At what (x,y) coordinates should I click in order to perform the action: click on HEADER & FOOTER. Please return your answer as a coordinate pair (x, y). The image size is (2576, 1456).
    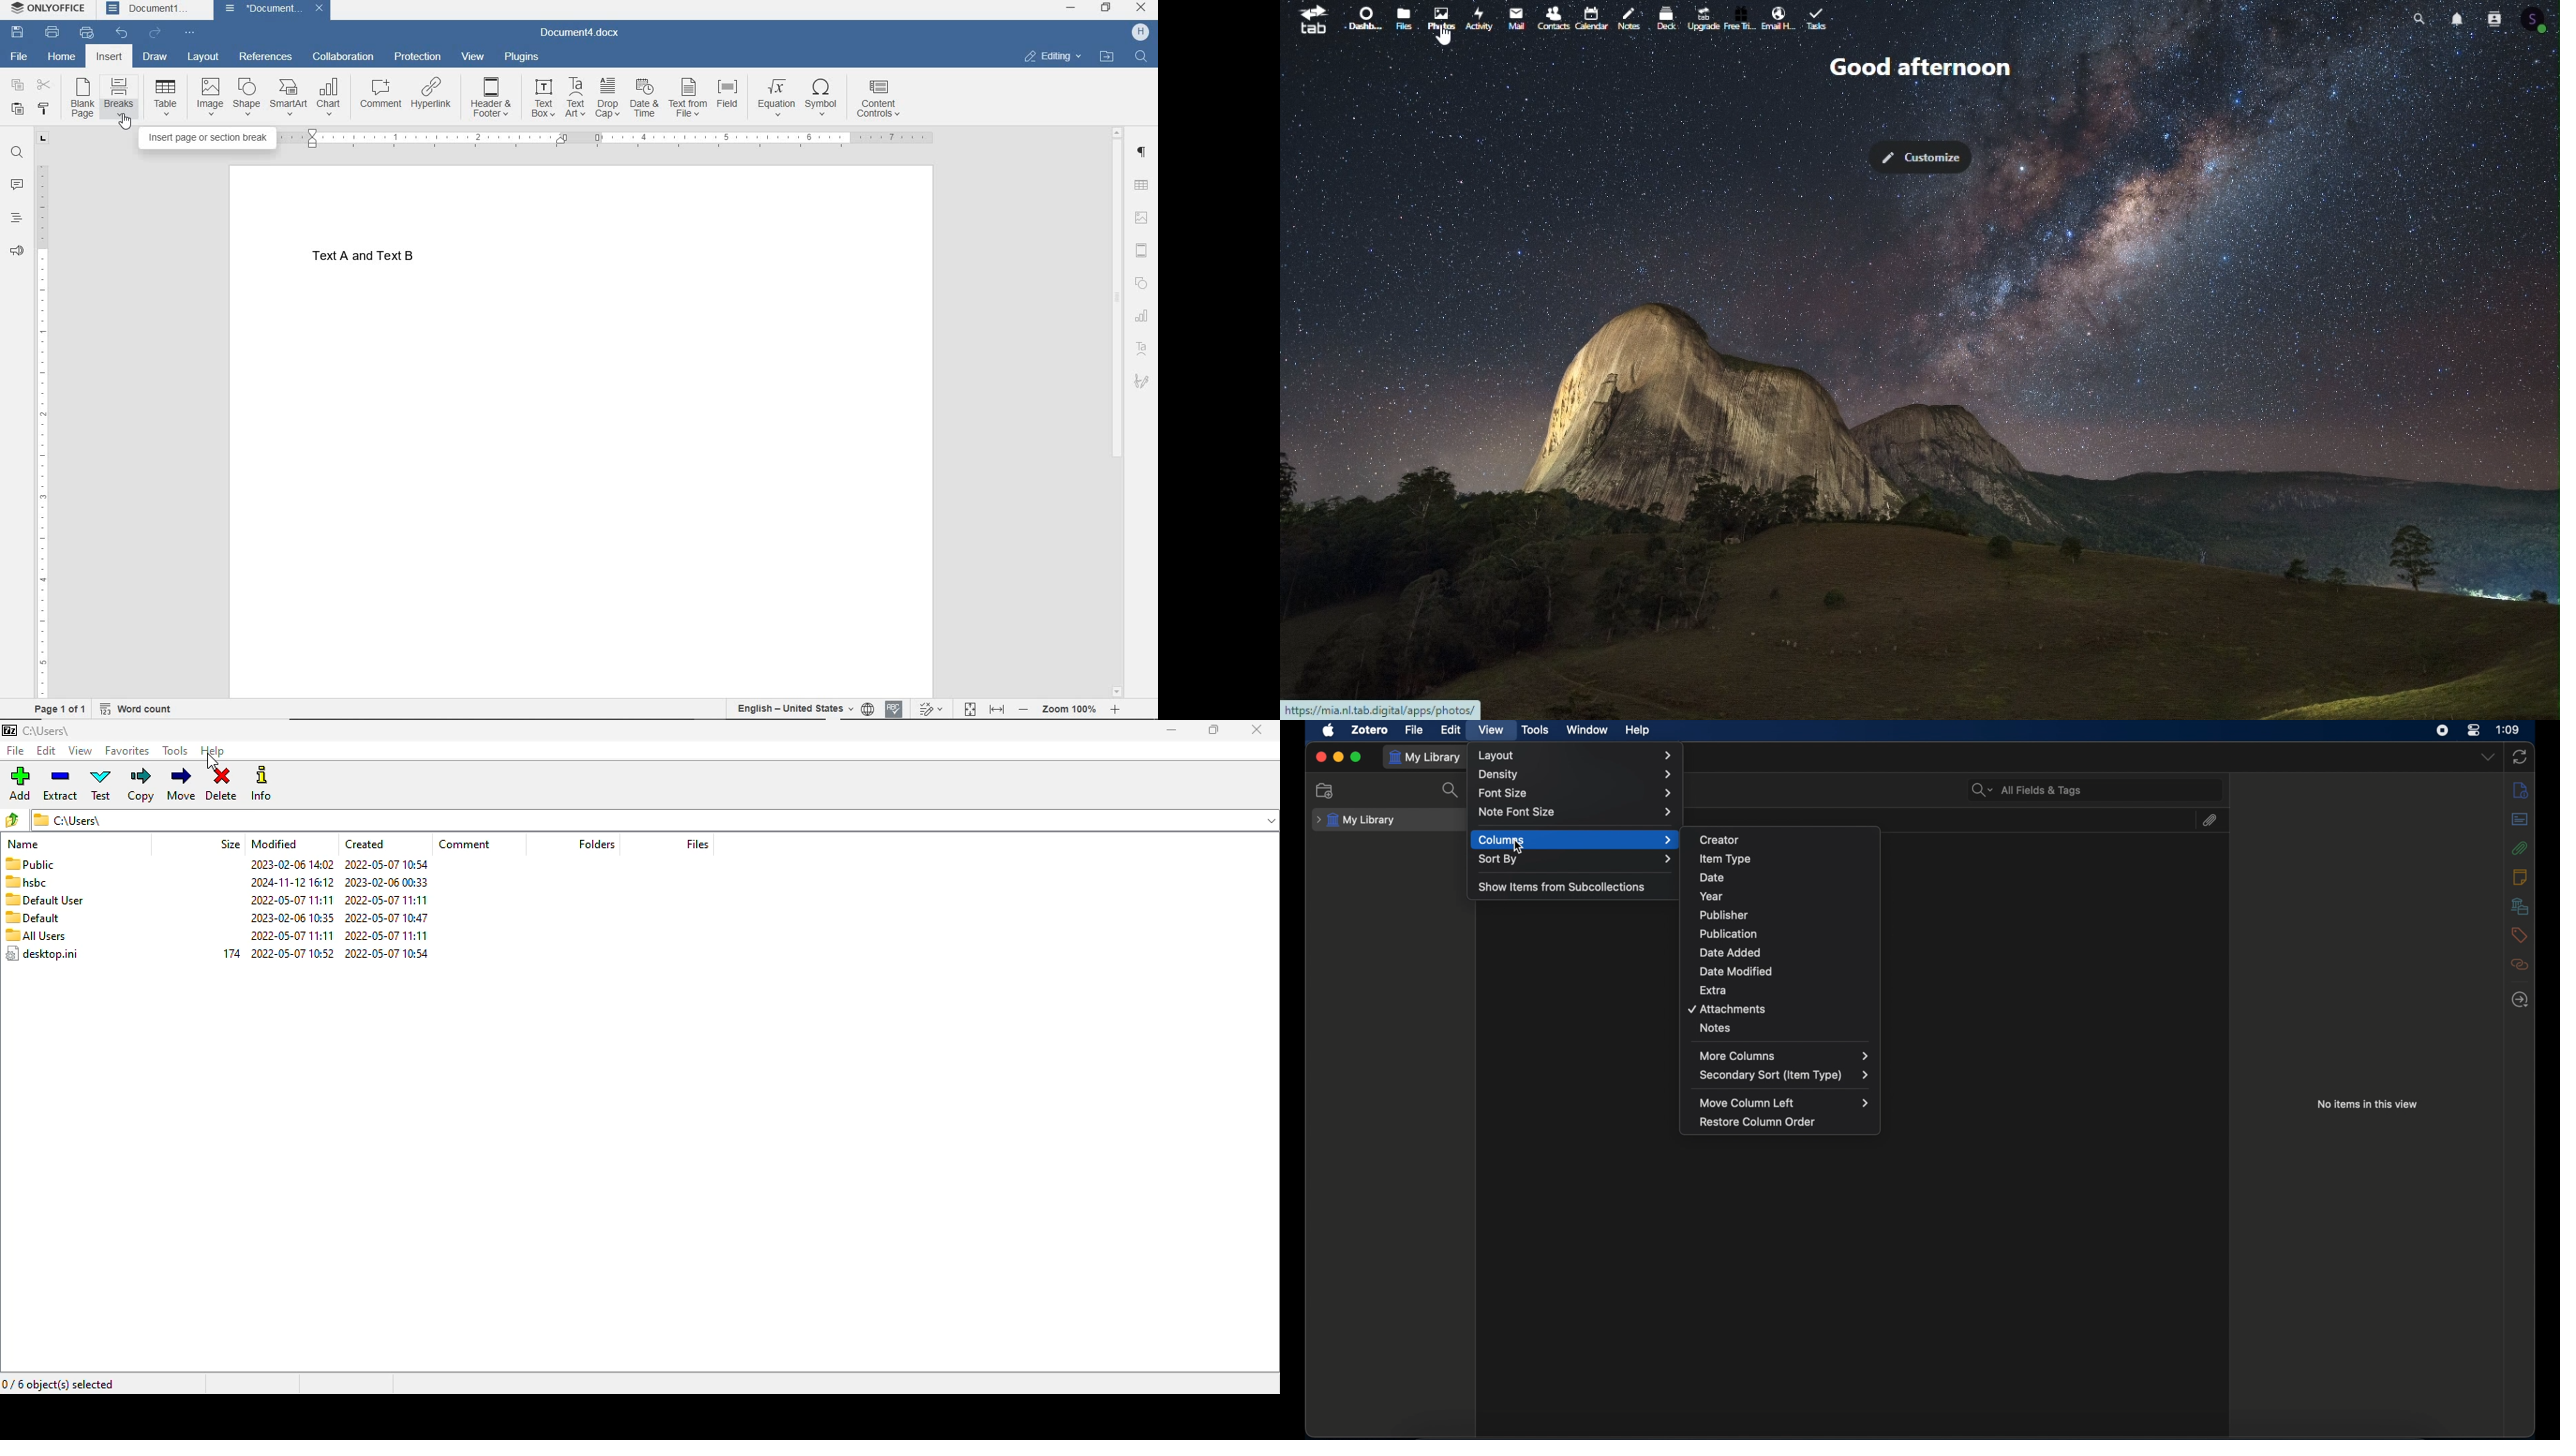
    Looking at the image, I should click on (1142, 250).